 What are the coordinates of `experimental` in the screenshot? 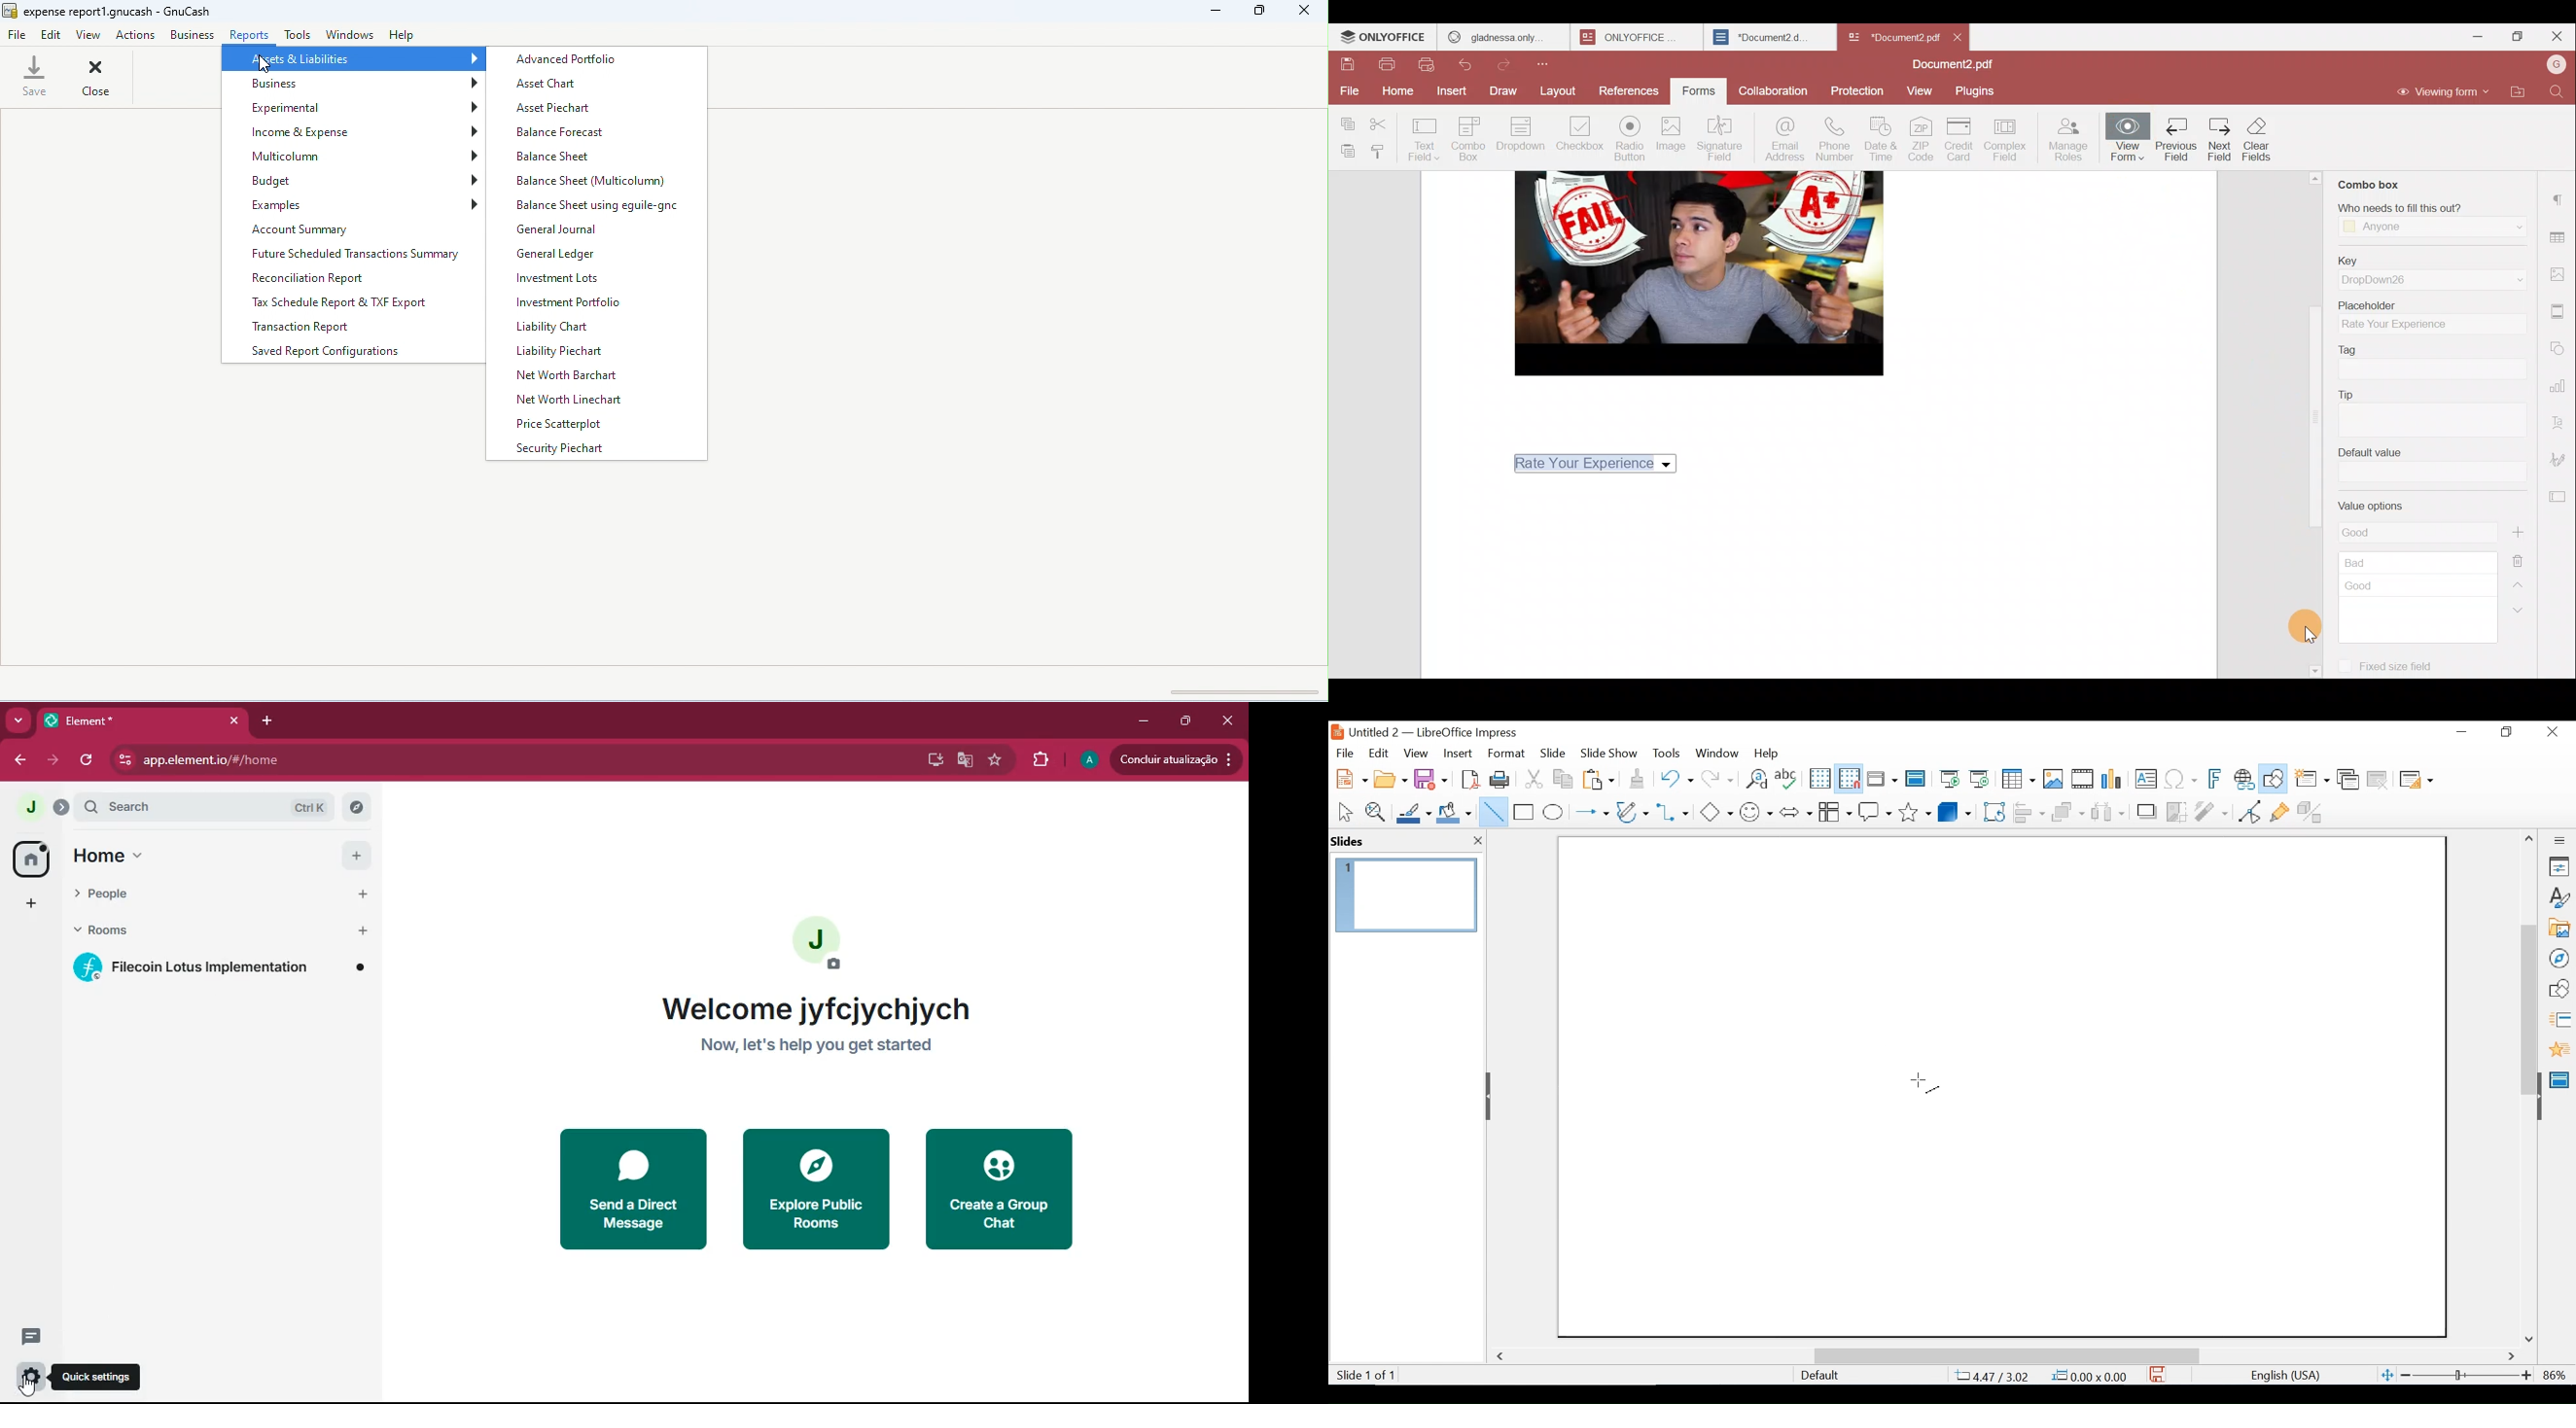 It's located at (356, 107).